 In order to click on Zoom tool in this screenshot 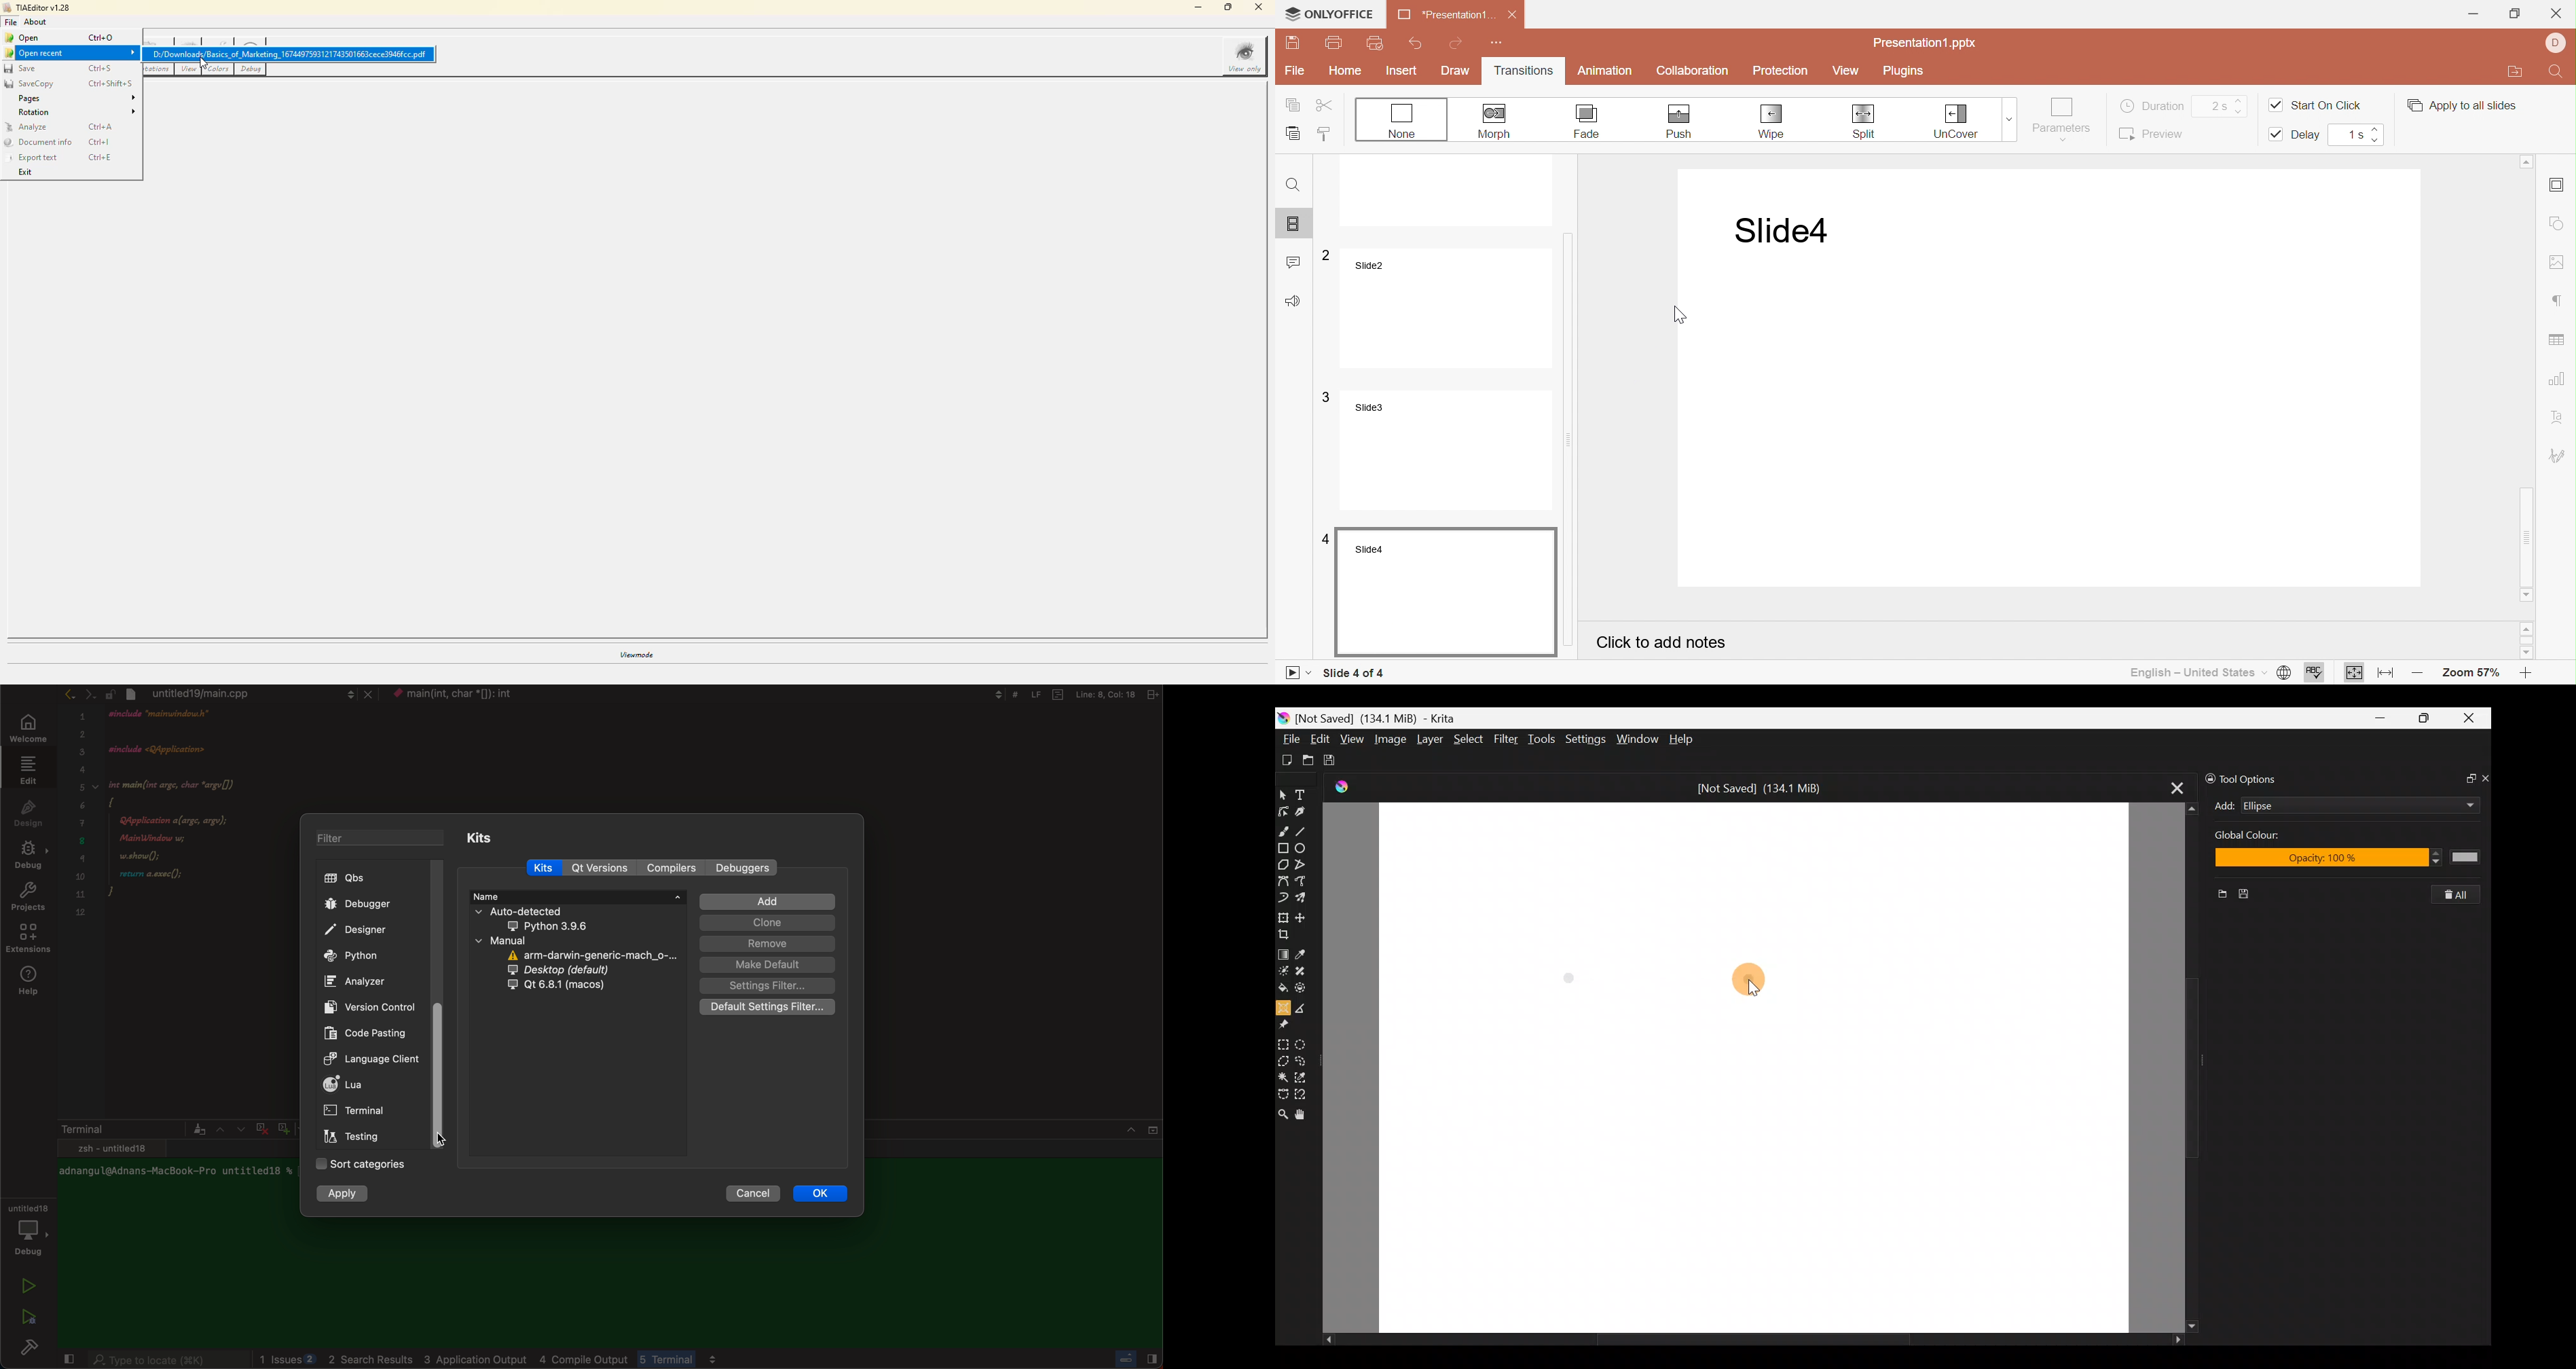, I will do `click(1283, 1114)`.